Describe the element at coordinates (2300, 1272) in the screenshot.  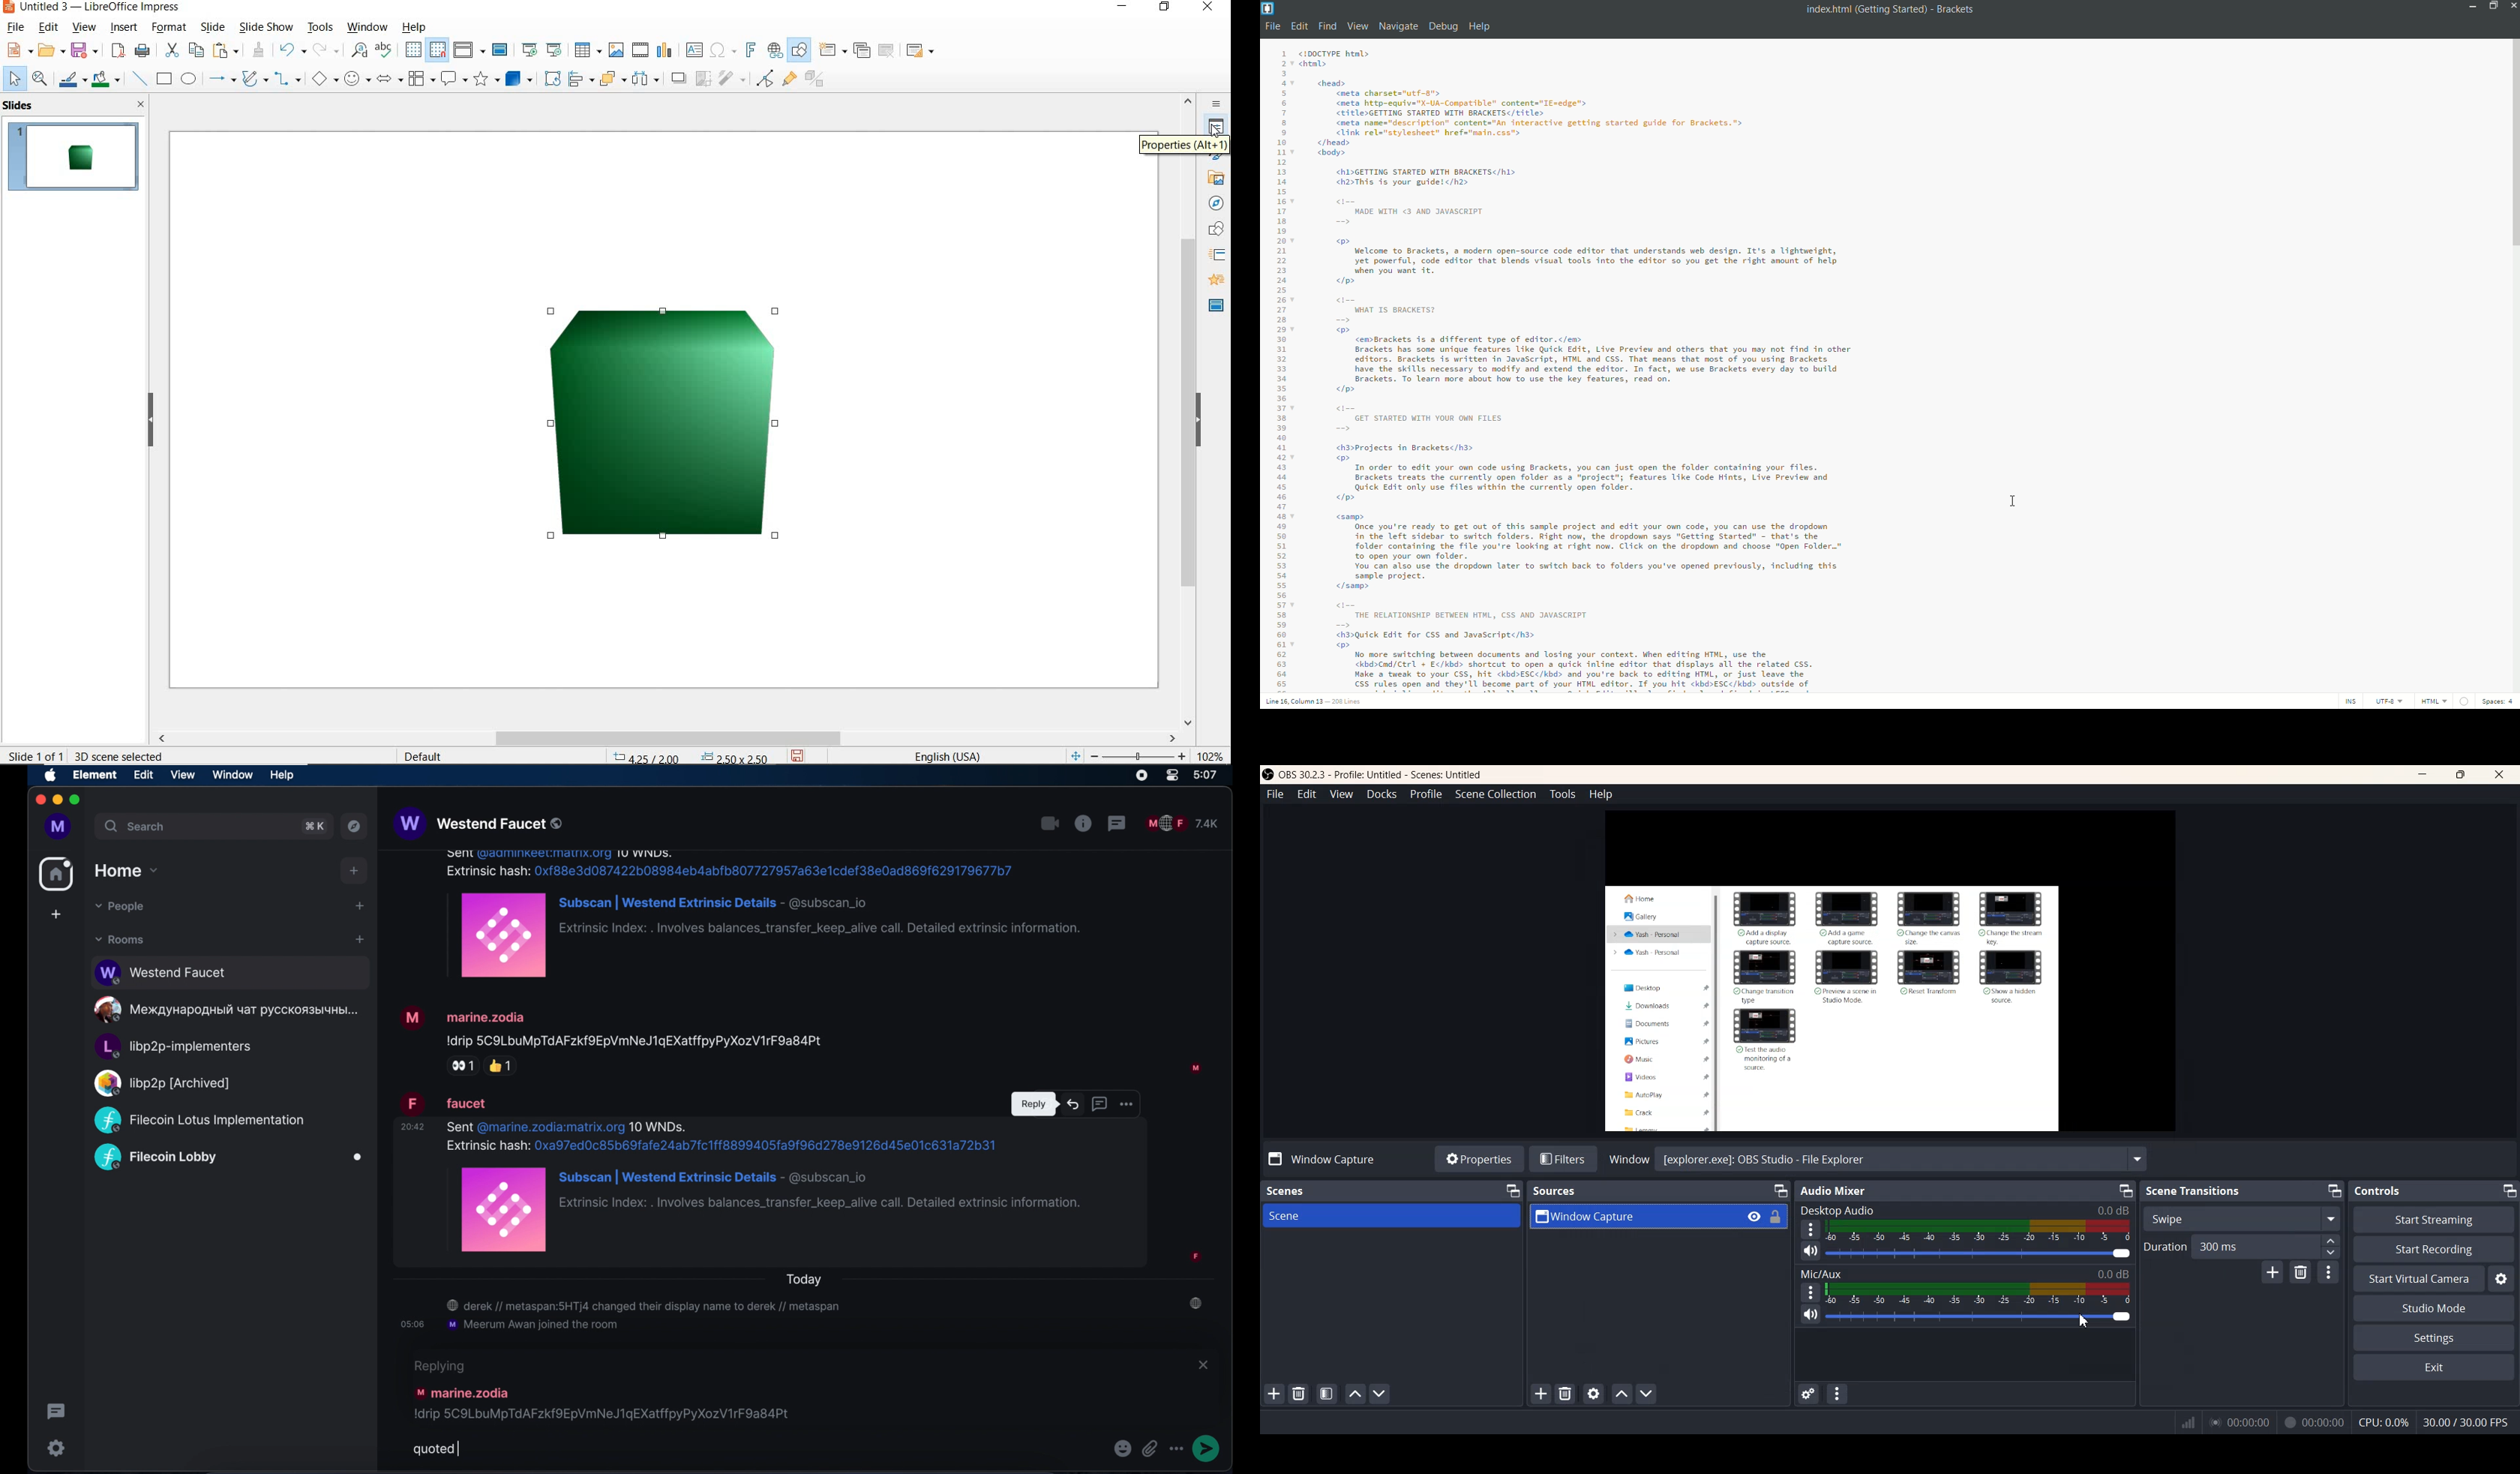
I see `Remove configuration transition` at that location.